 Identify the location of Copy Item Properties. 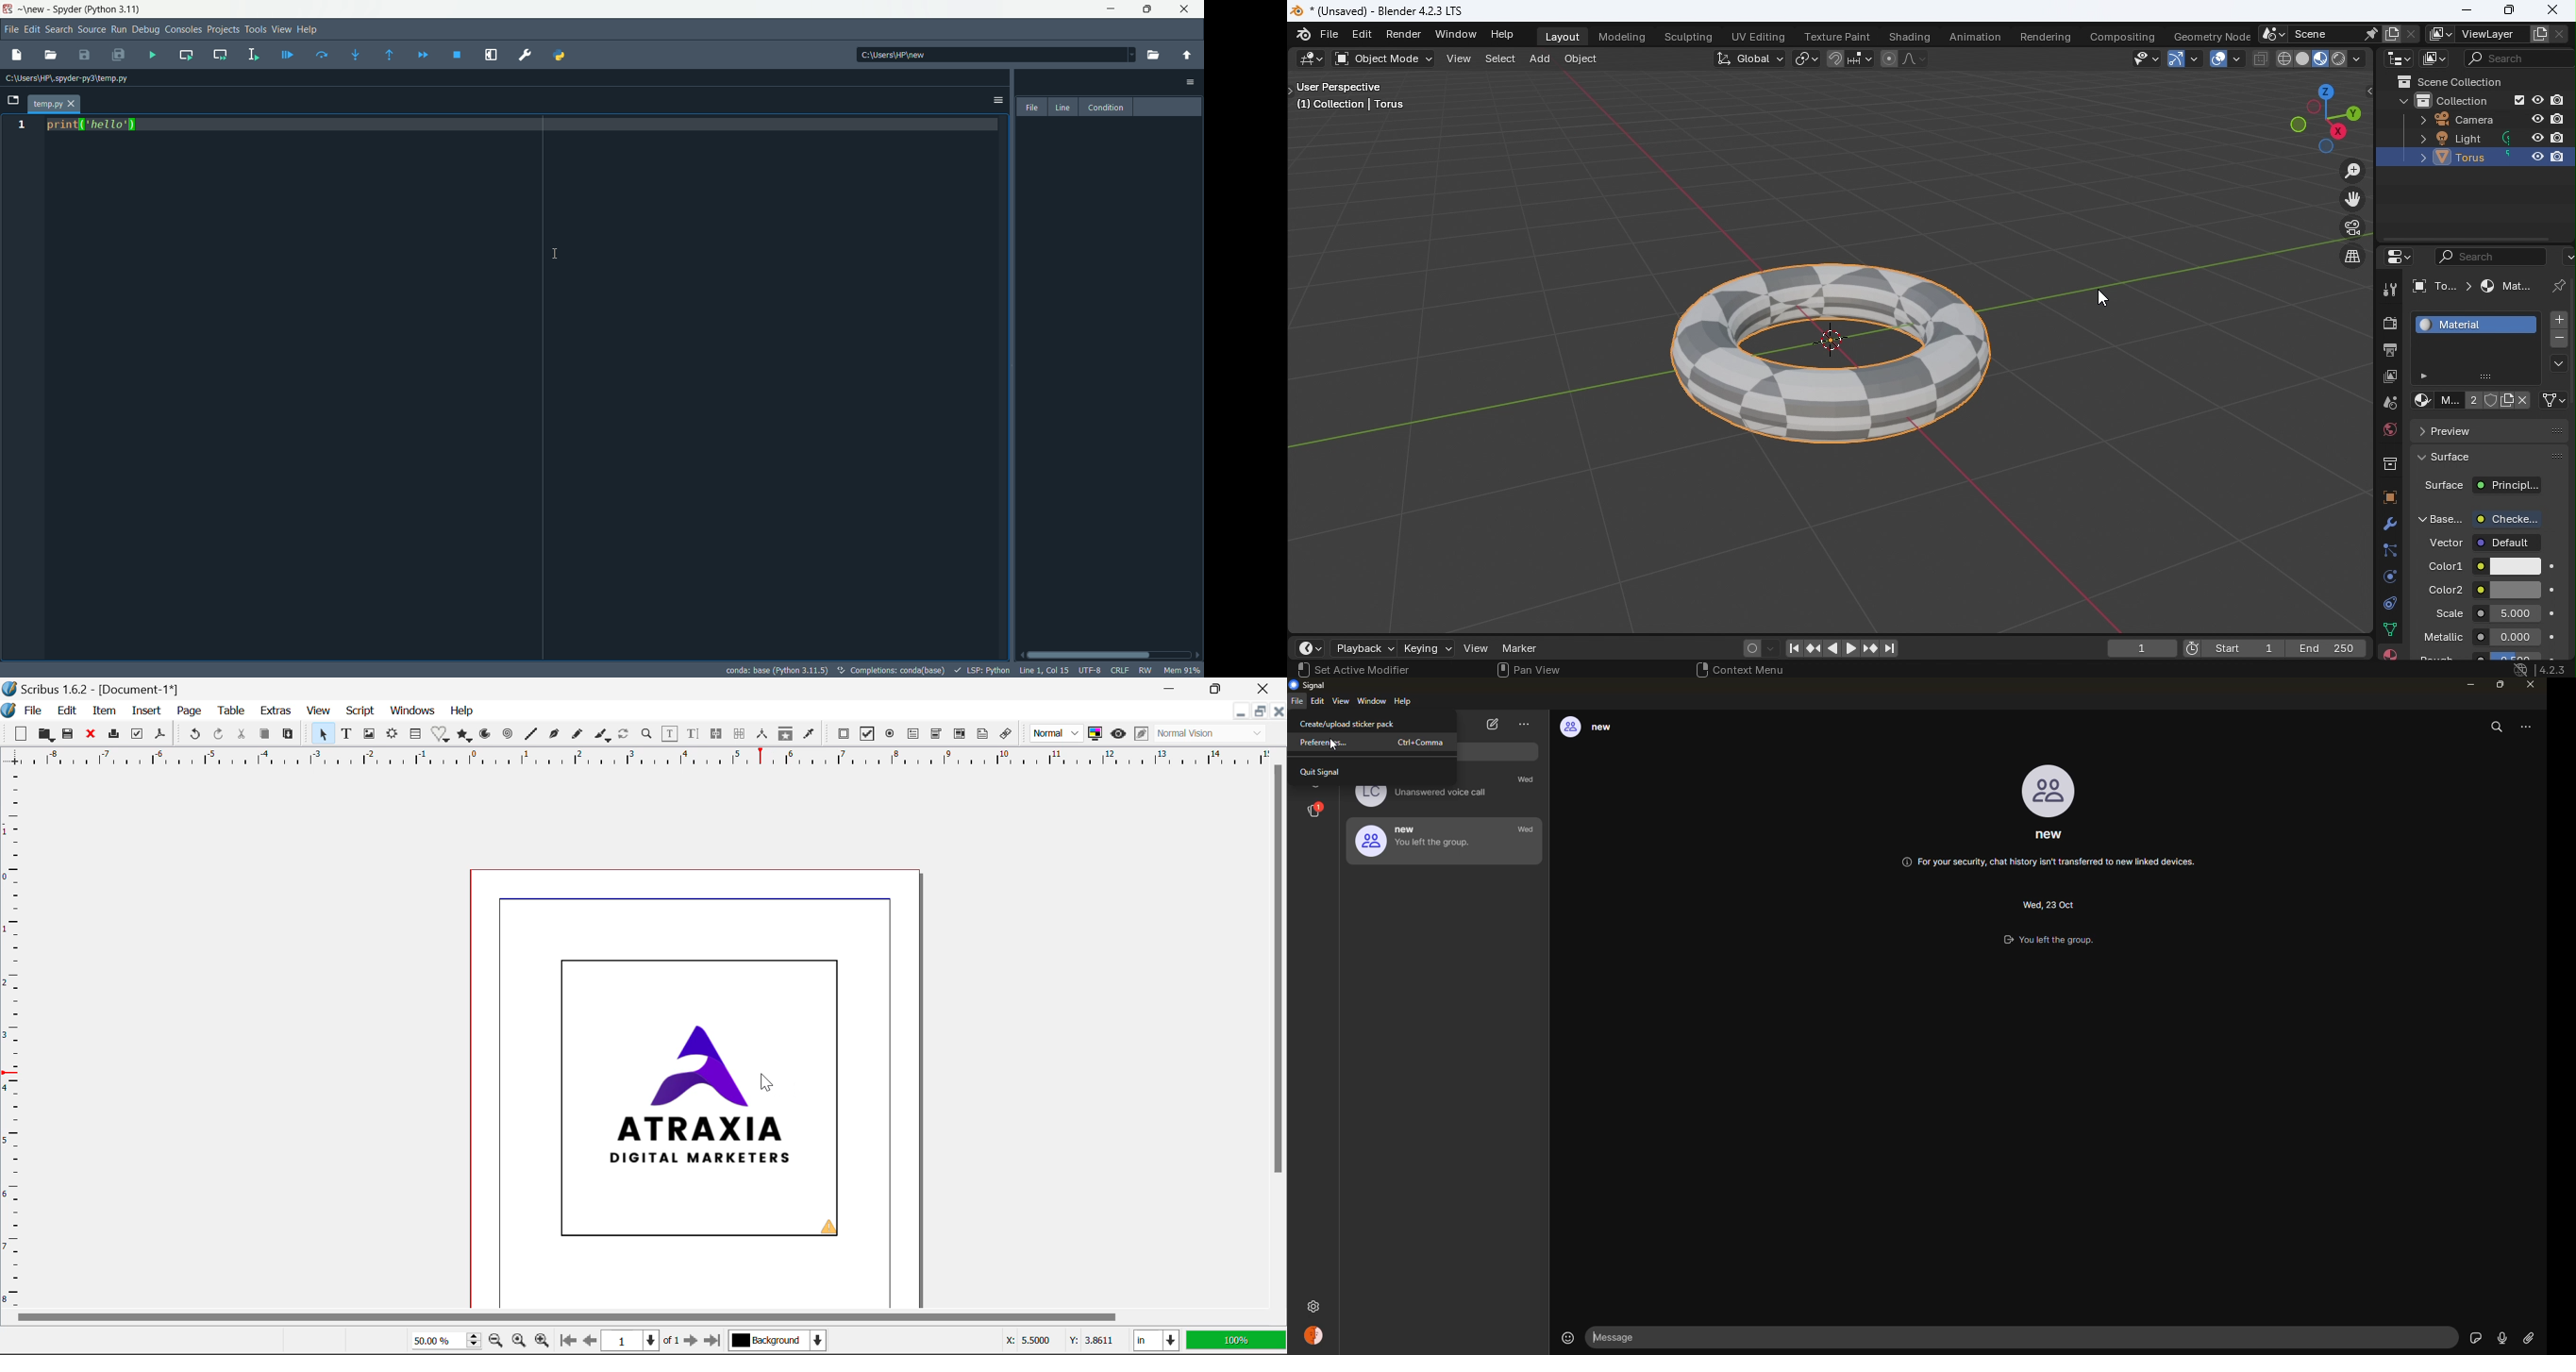
(784, 734).